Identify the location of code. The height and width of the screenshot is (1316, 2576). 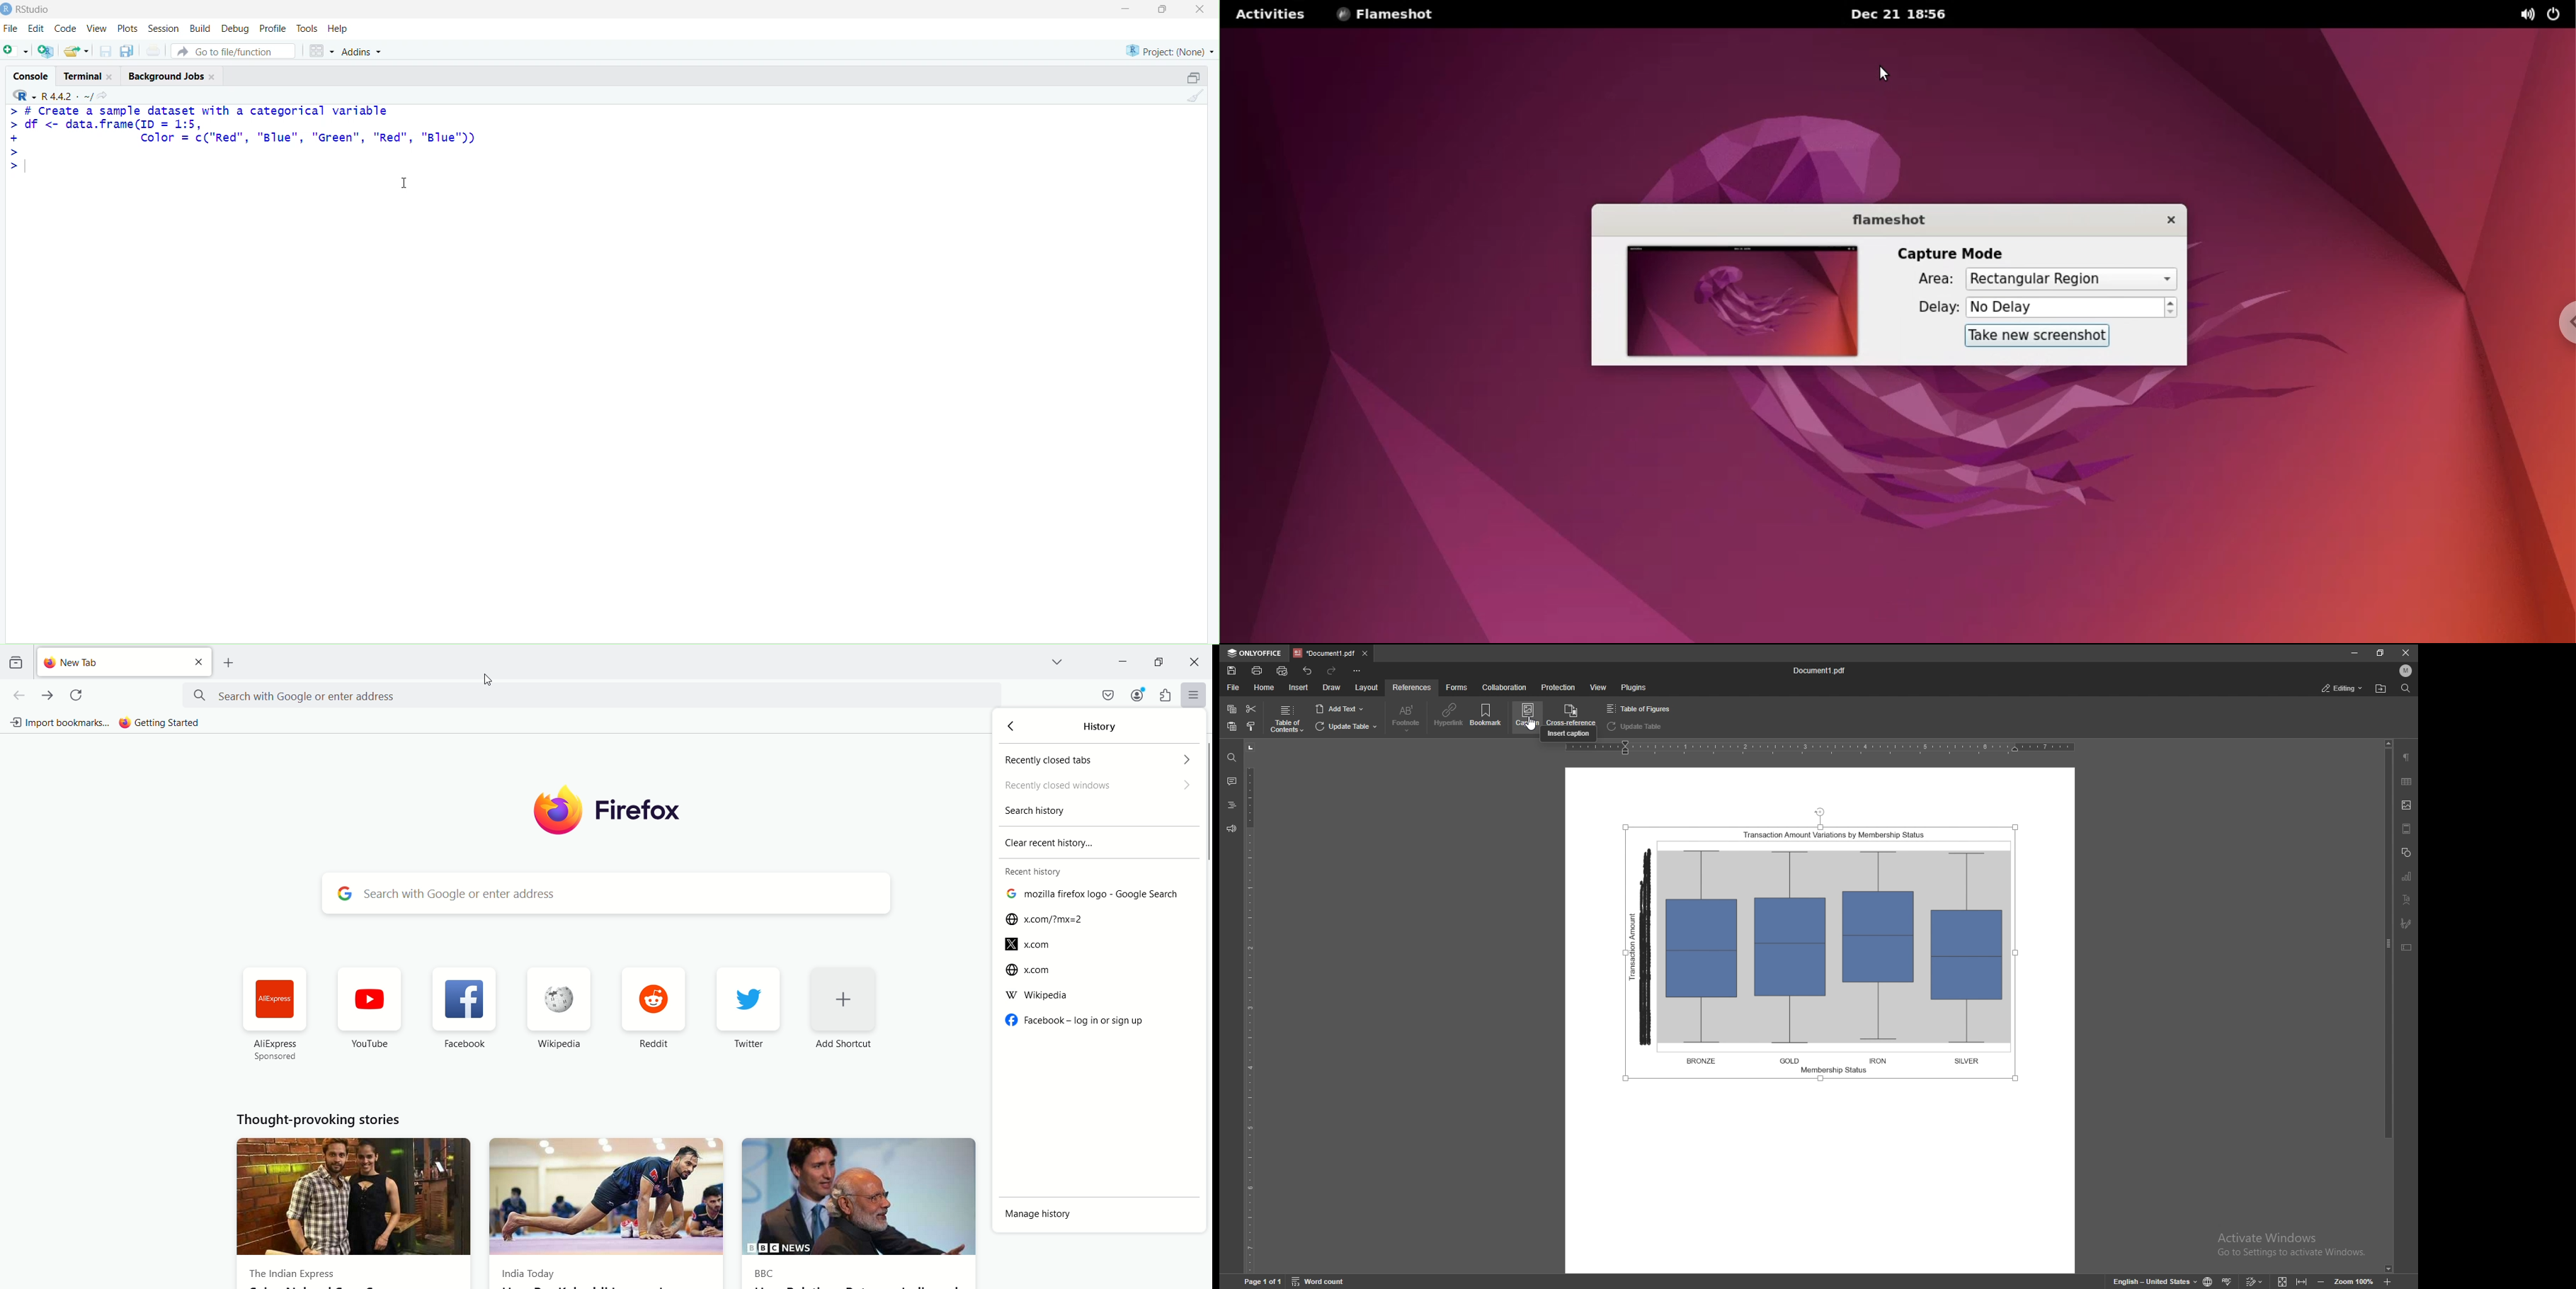
(66, 29).